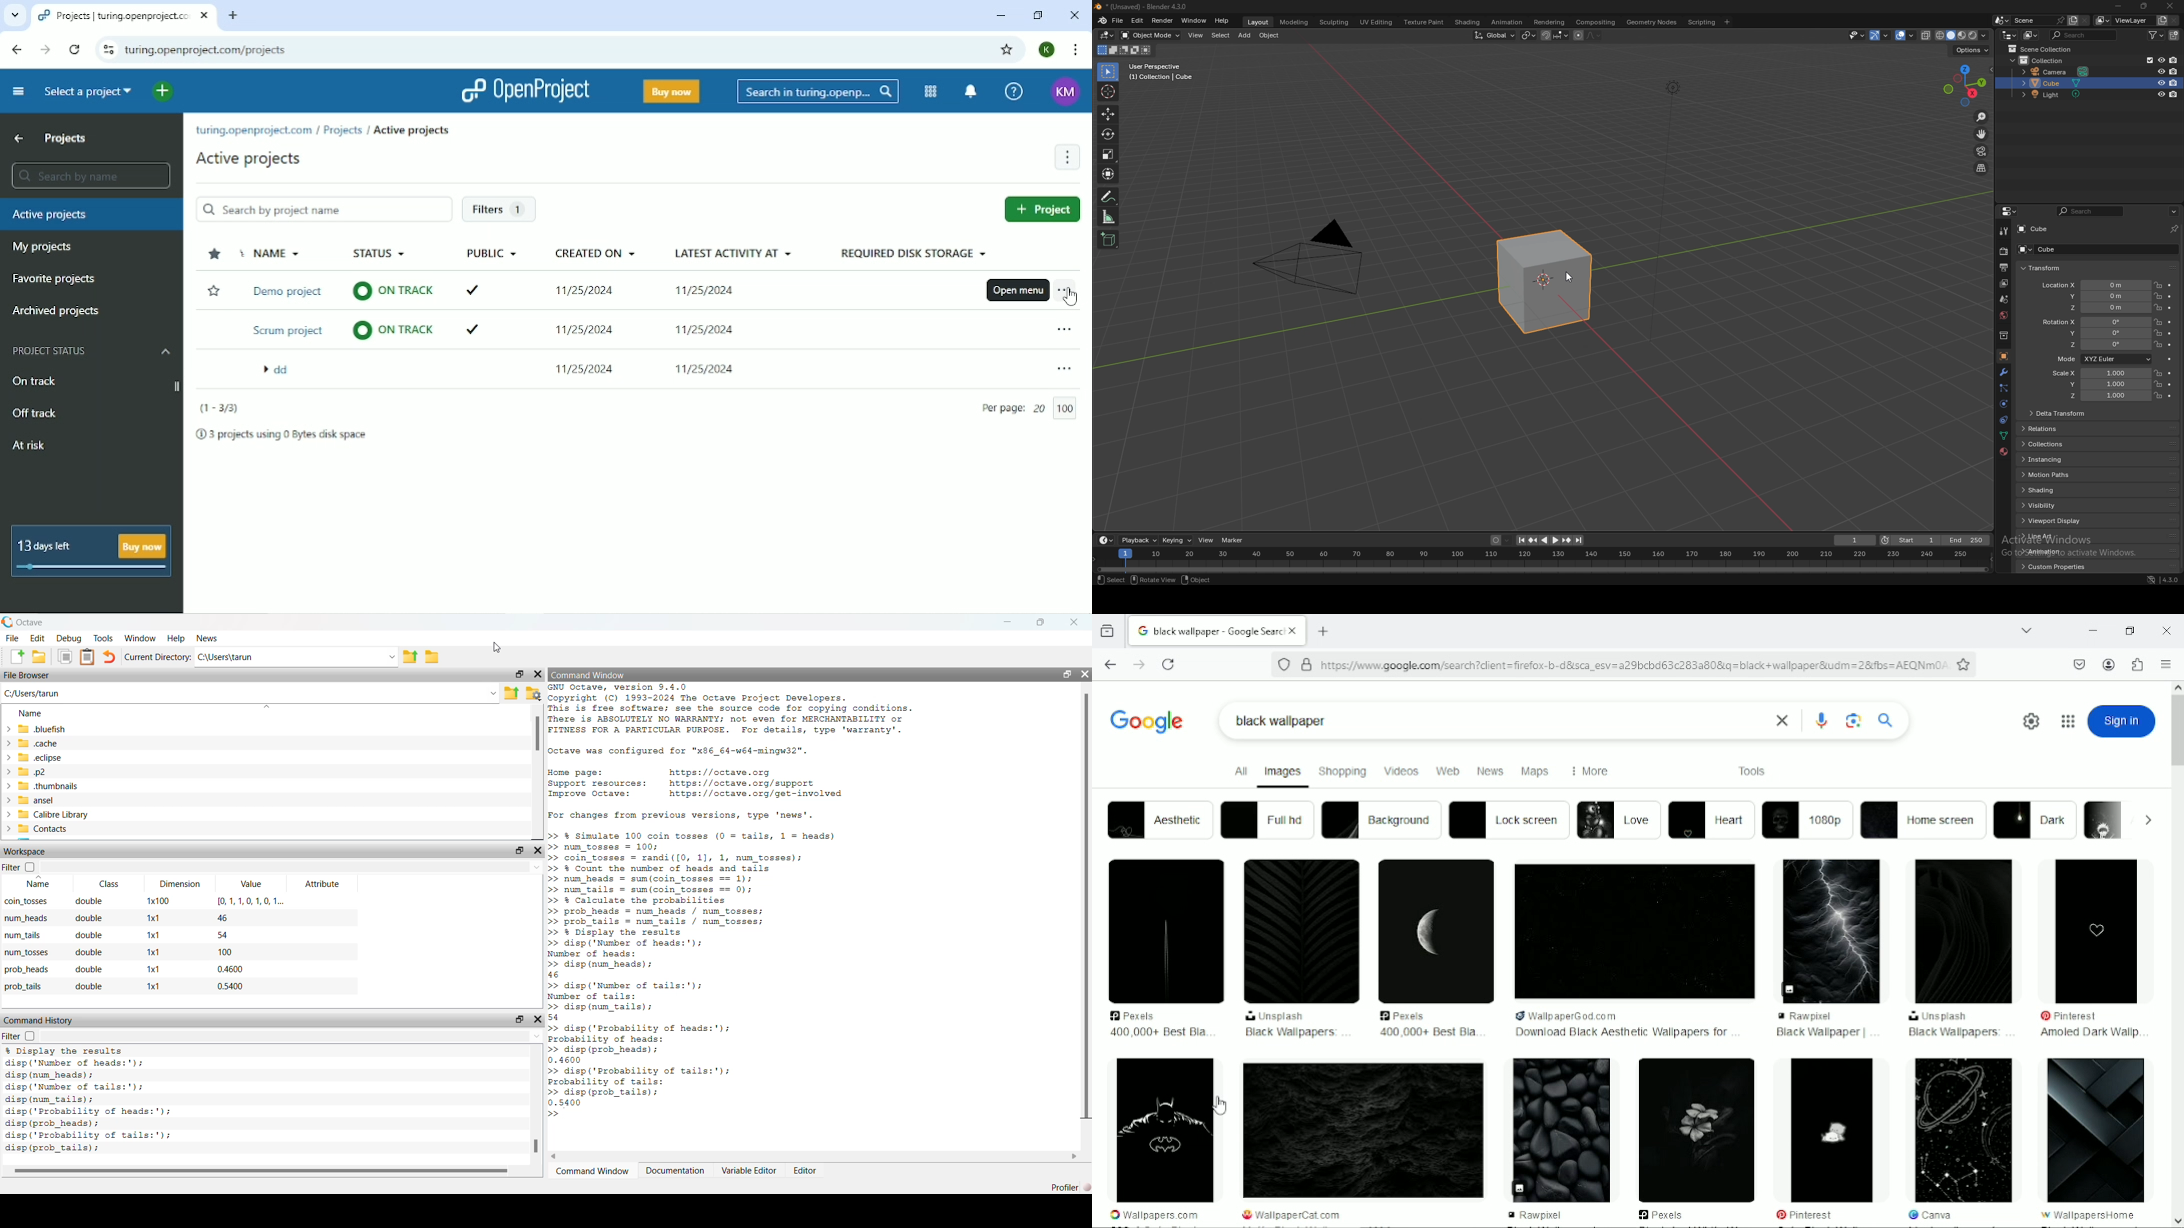  What do you see at coordinates (1594, 1015) in the screenshot?
I see `wallp apergod.com` at bounding box center [1594, 1015].